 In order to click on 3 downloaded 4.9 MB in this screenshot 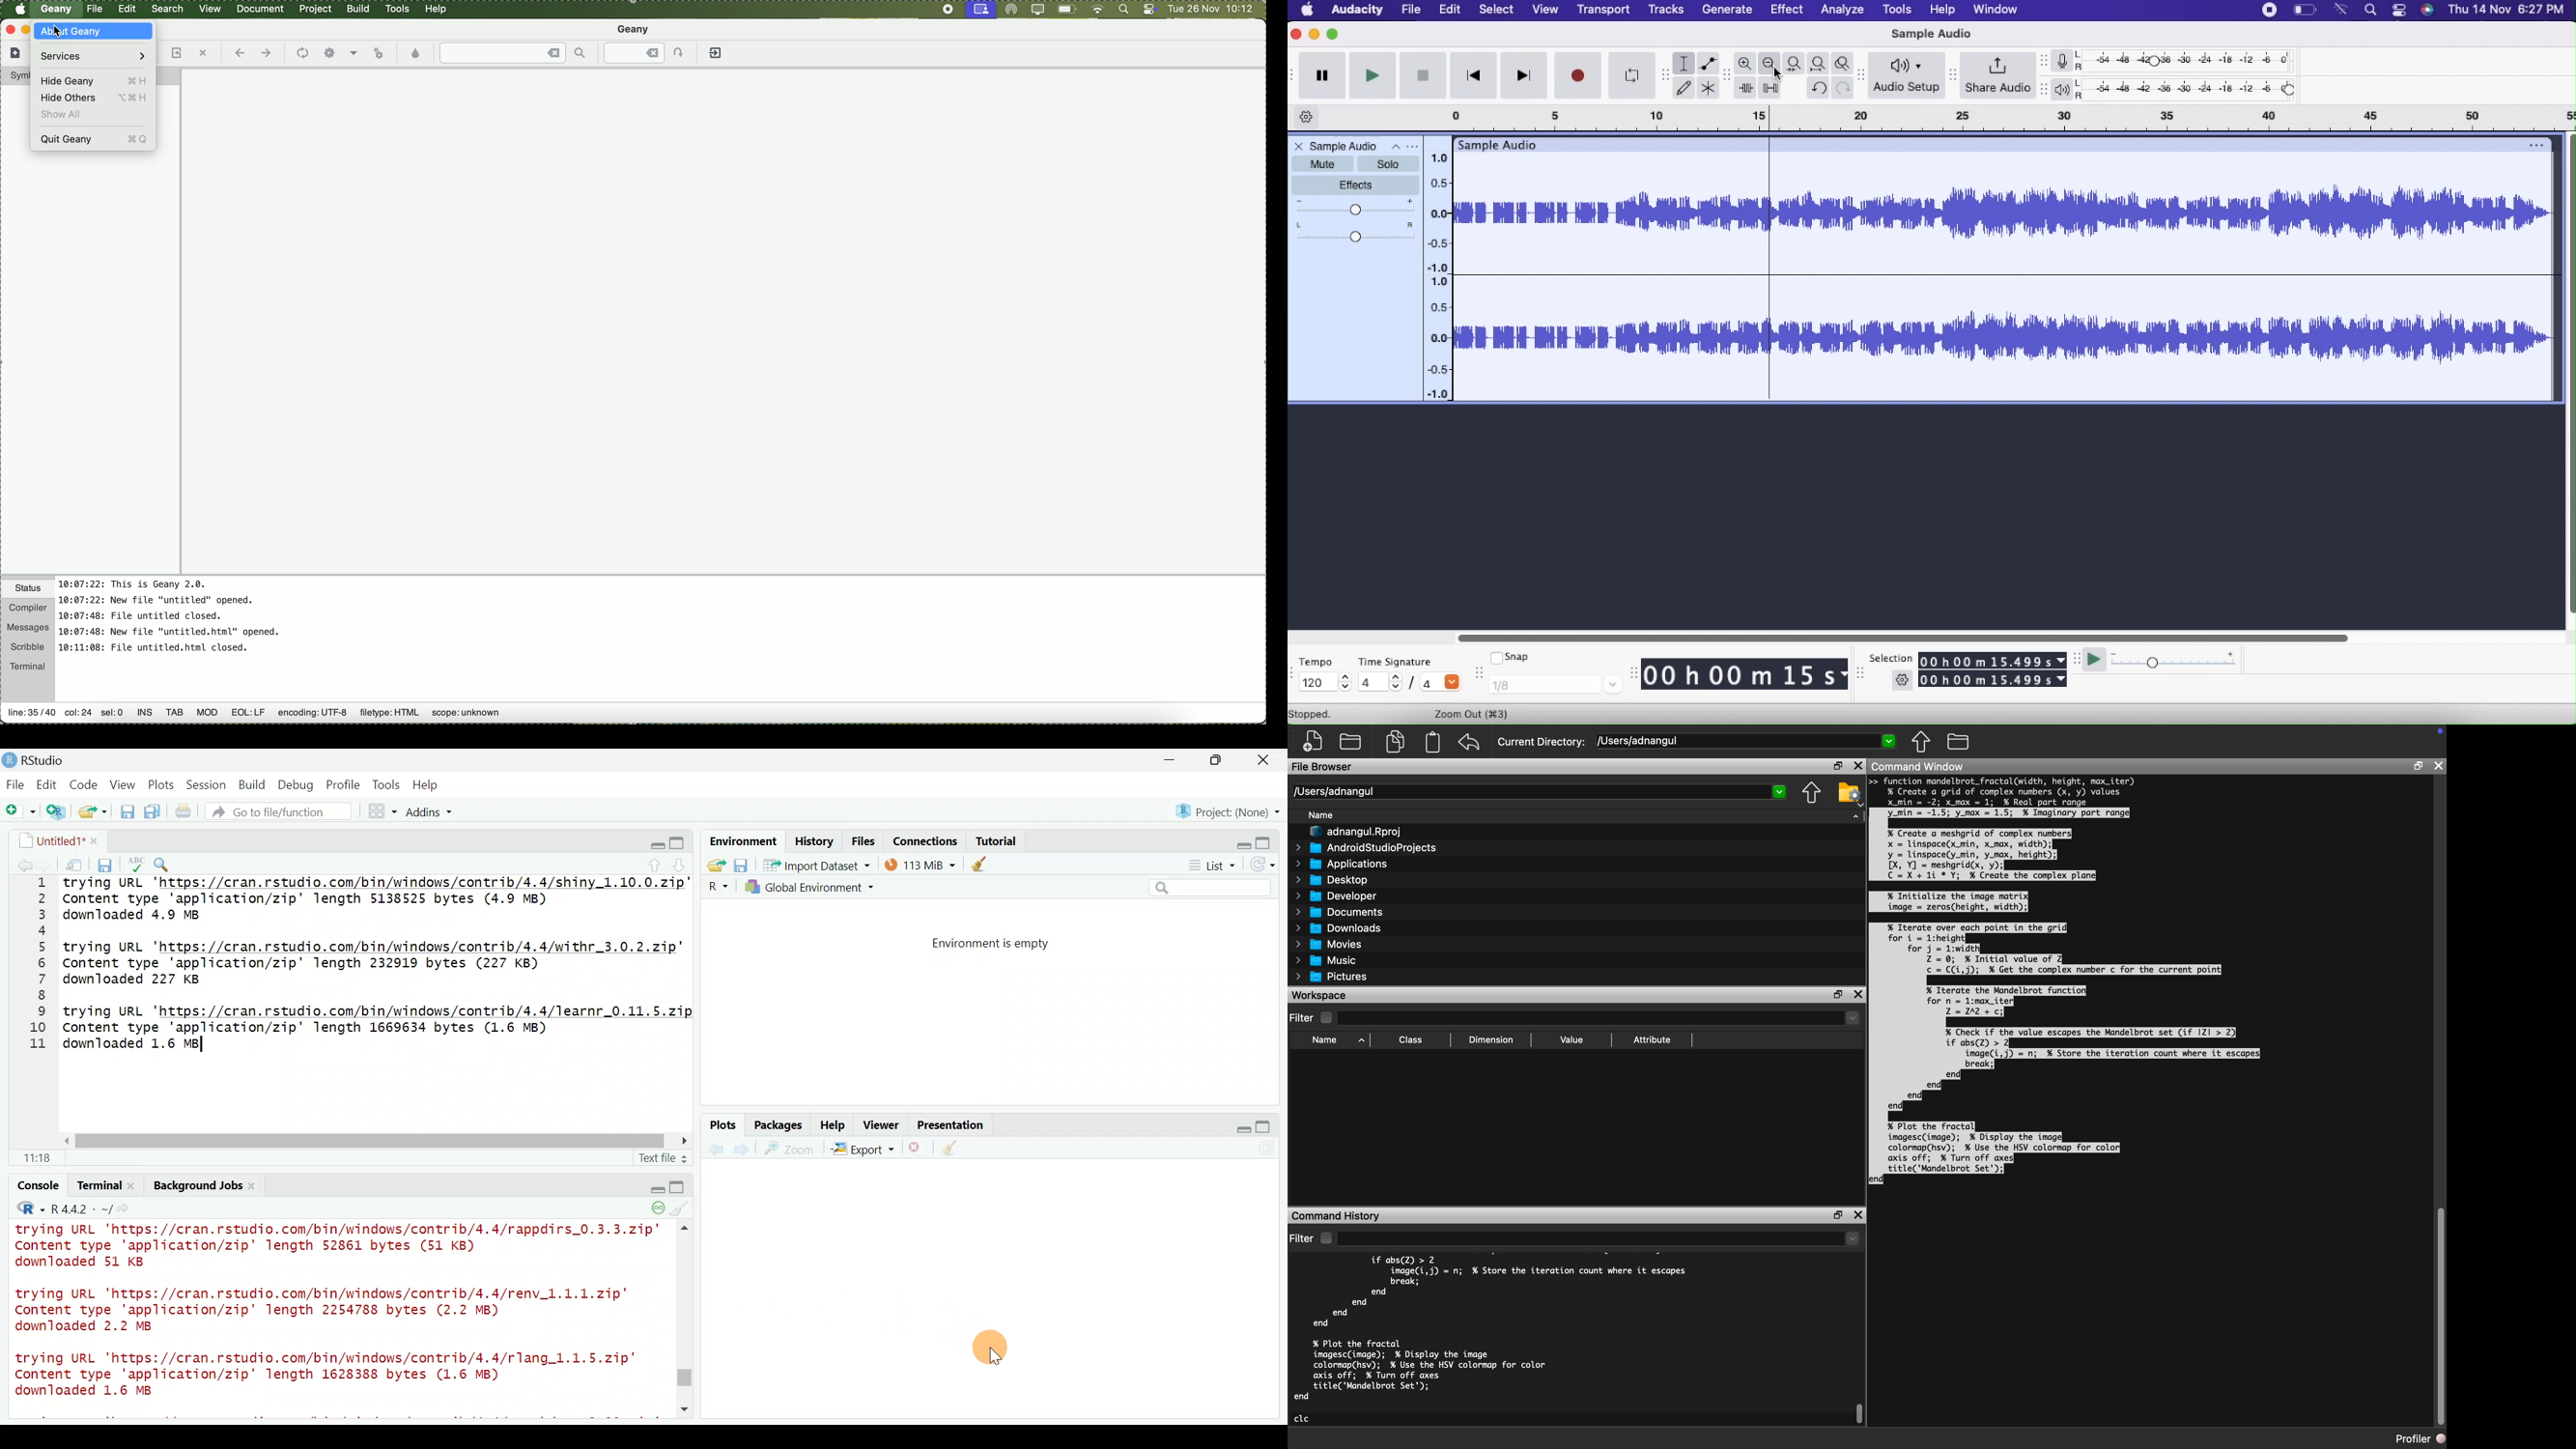, I will do `click(130, 914)`.